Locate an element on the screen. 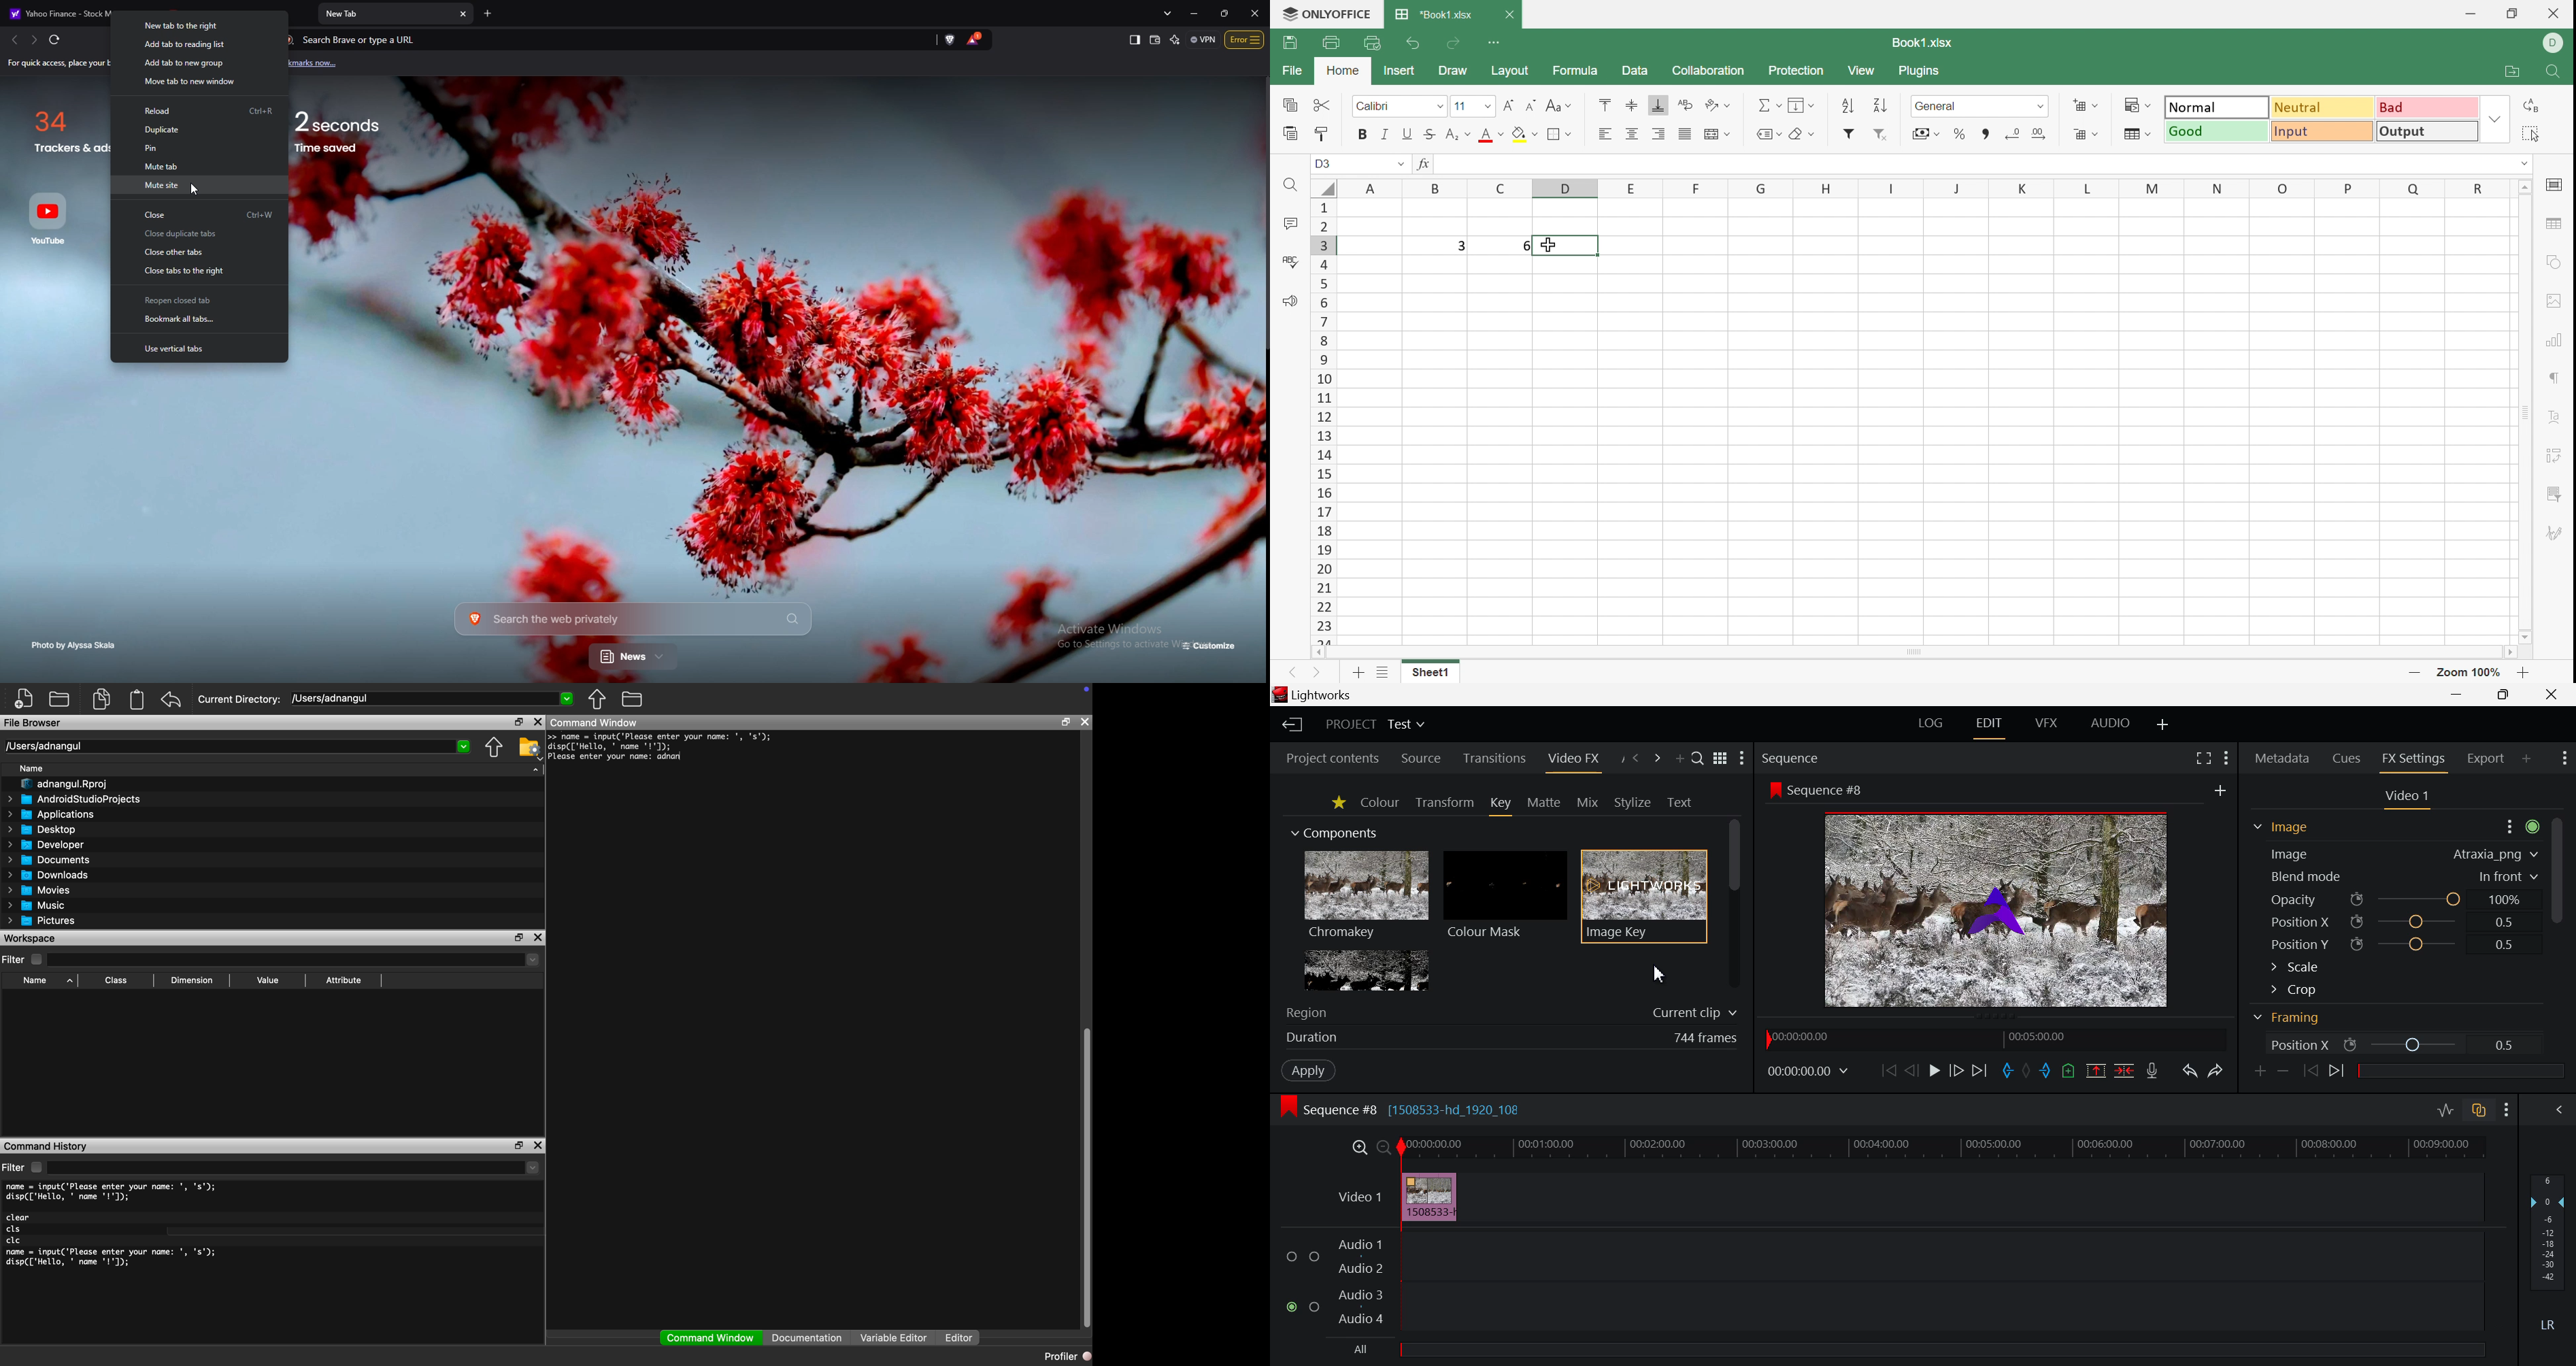 Image resolution: width=2576 pixels, height=1372 pixels. Dimension is located at coordinates (192, 980).